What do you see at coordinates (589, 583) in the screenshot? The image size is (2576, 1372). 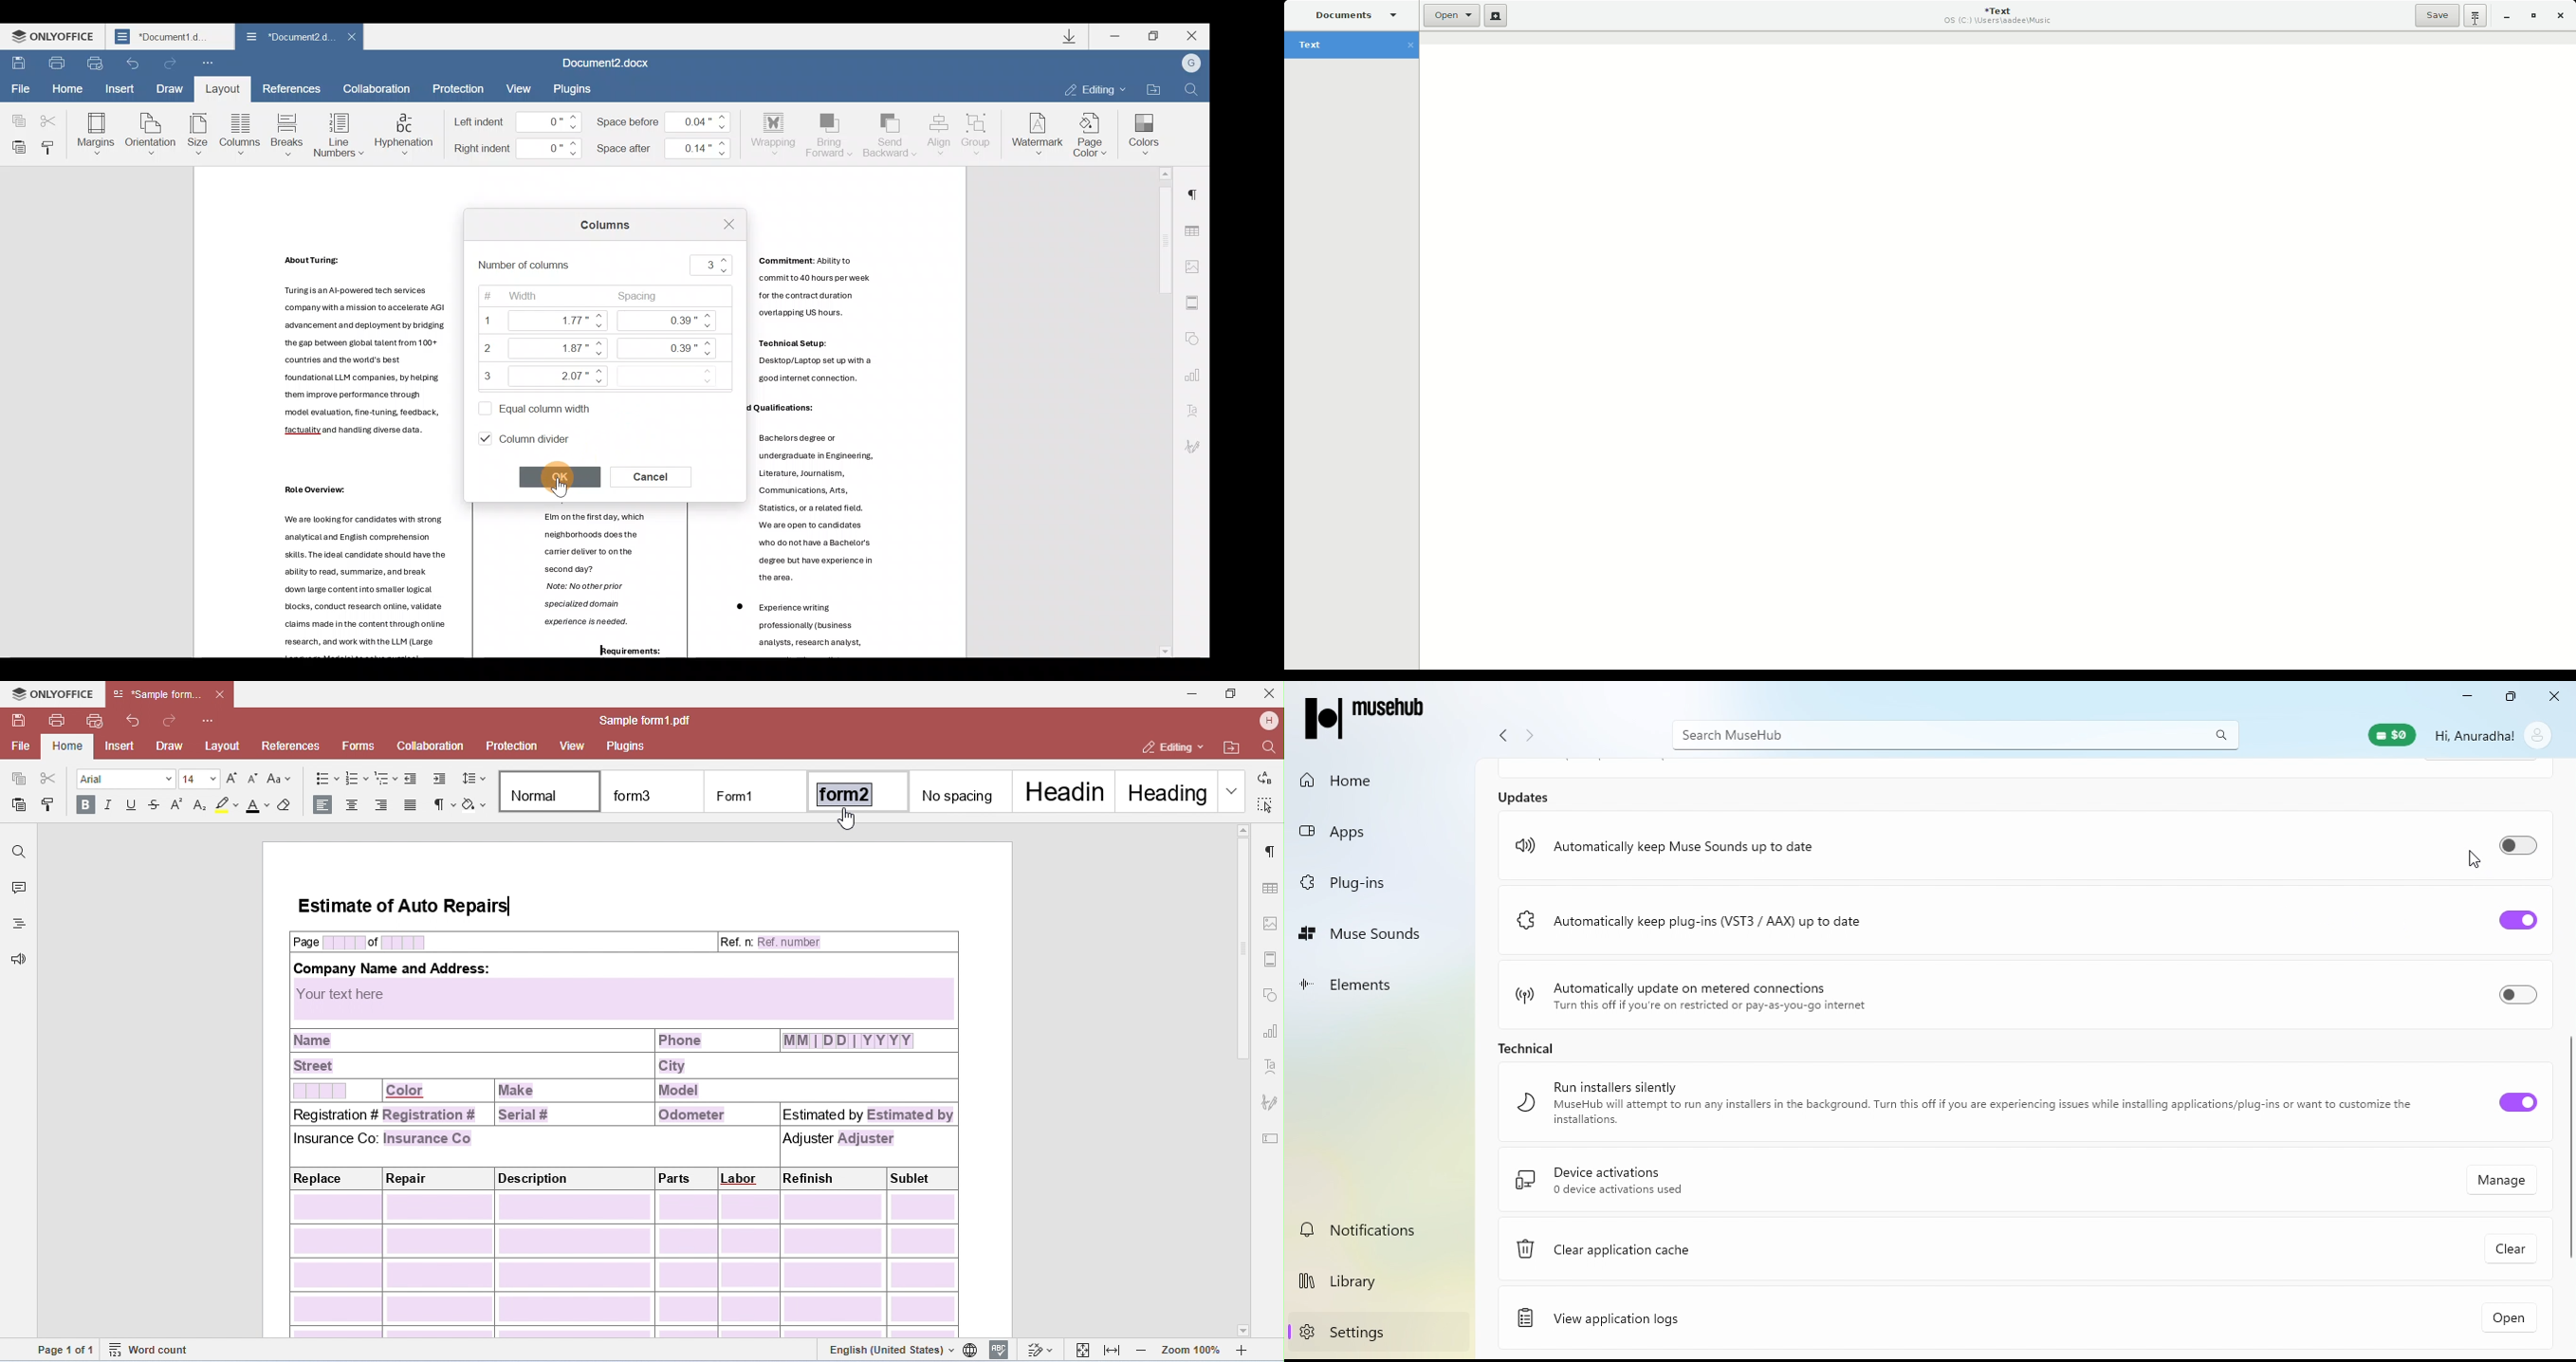 I see `Elm onthe first day, which
neighborhoods does the
carrier deliver to onthe
second day?
Note: No other prior
specialized domain
experience is needed.

| ——` at bounding box center [589, 583].